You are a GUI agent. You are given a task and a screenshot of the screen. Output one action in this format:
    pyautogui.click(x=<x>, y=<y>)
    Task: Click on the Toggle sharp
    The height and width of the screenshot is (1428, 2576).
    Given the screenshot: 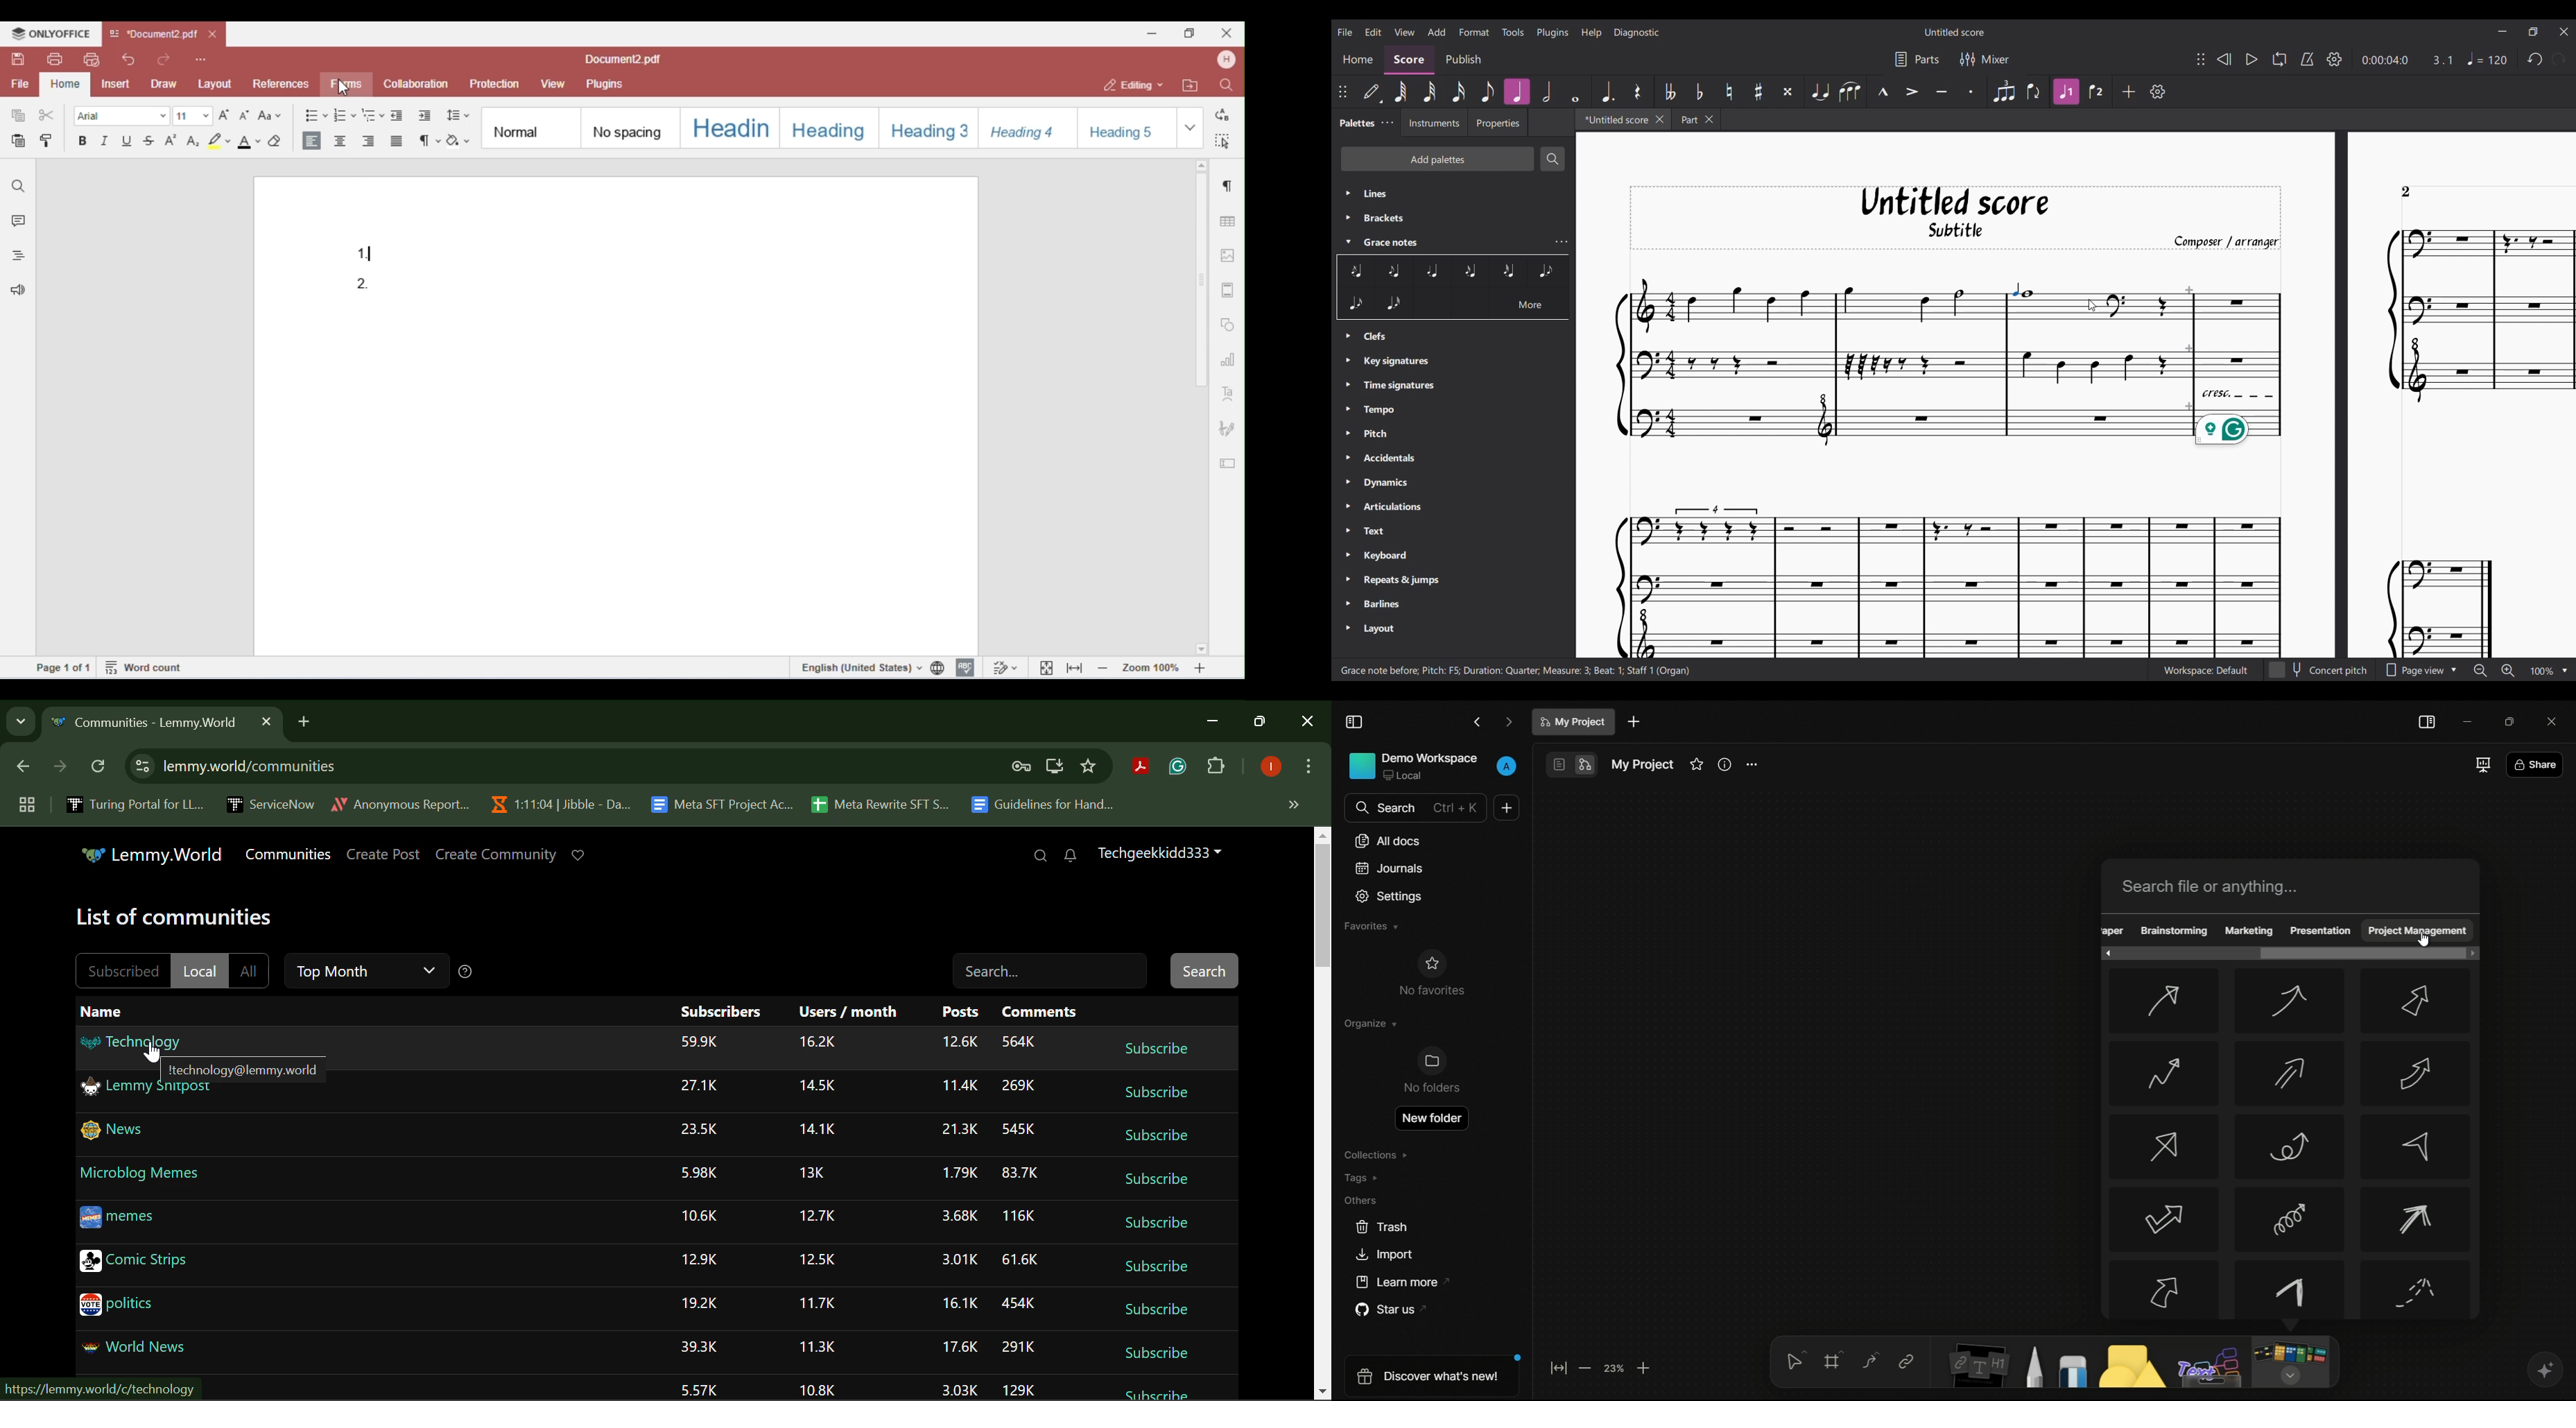 What is the action you would take?
    pyautogui.click(x=1758, y=92)
    